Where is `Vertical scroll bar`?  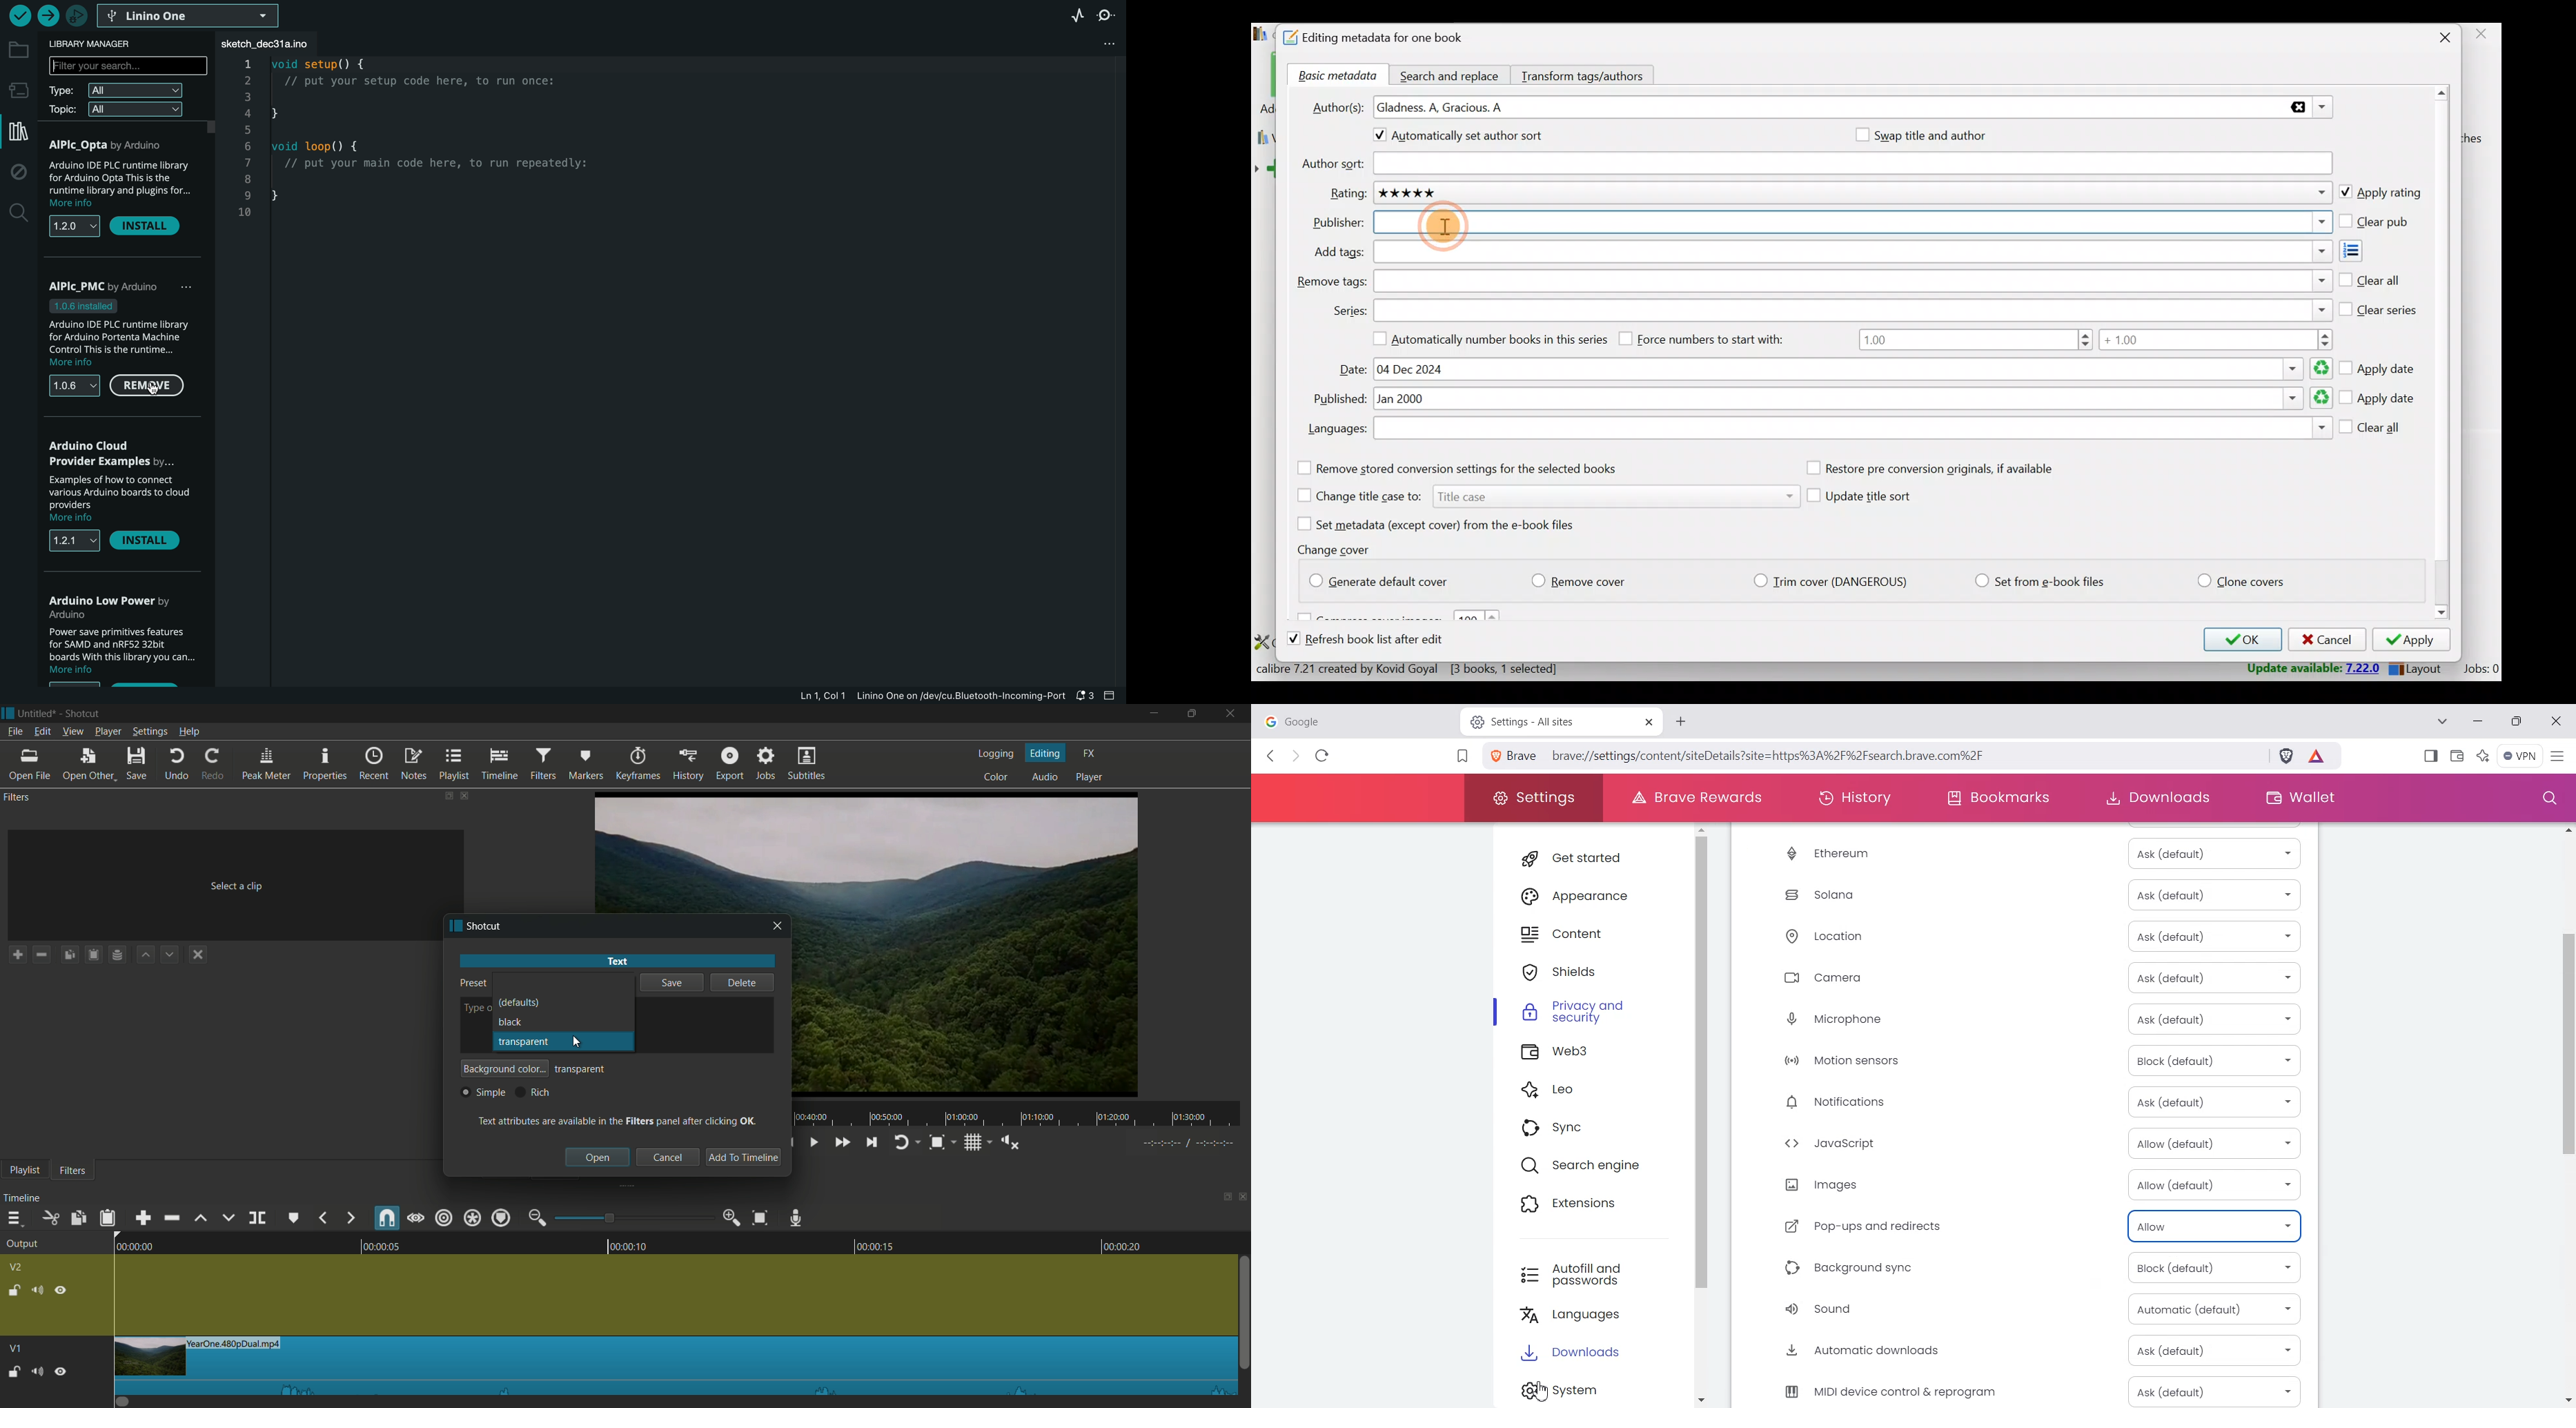
Vertical scroll bar is located at coordinates (2567, 1113).